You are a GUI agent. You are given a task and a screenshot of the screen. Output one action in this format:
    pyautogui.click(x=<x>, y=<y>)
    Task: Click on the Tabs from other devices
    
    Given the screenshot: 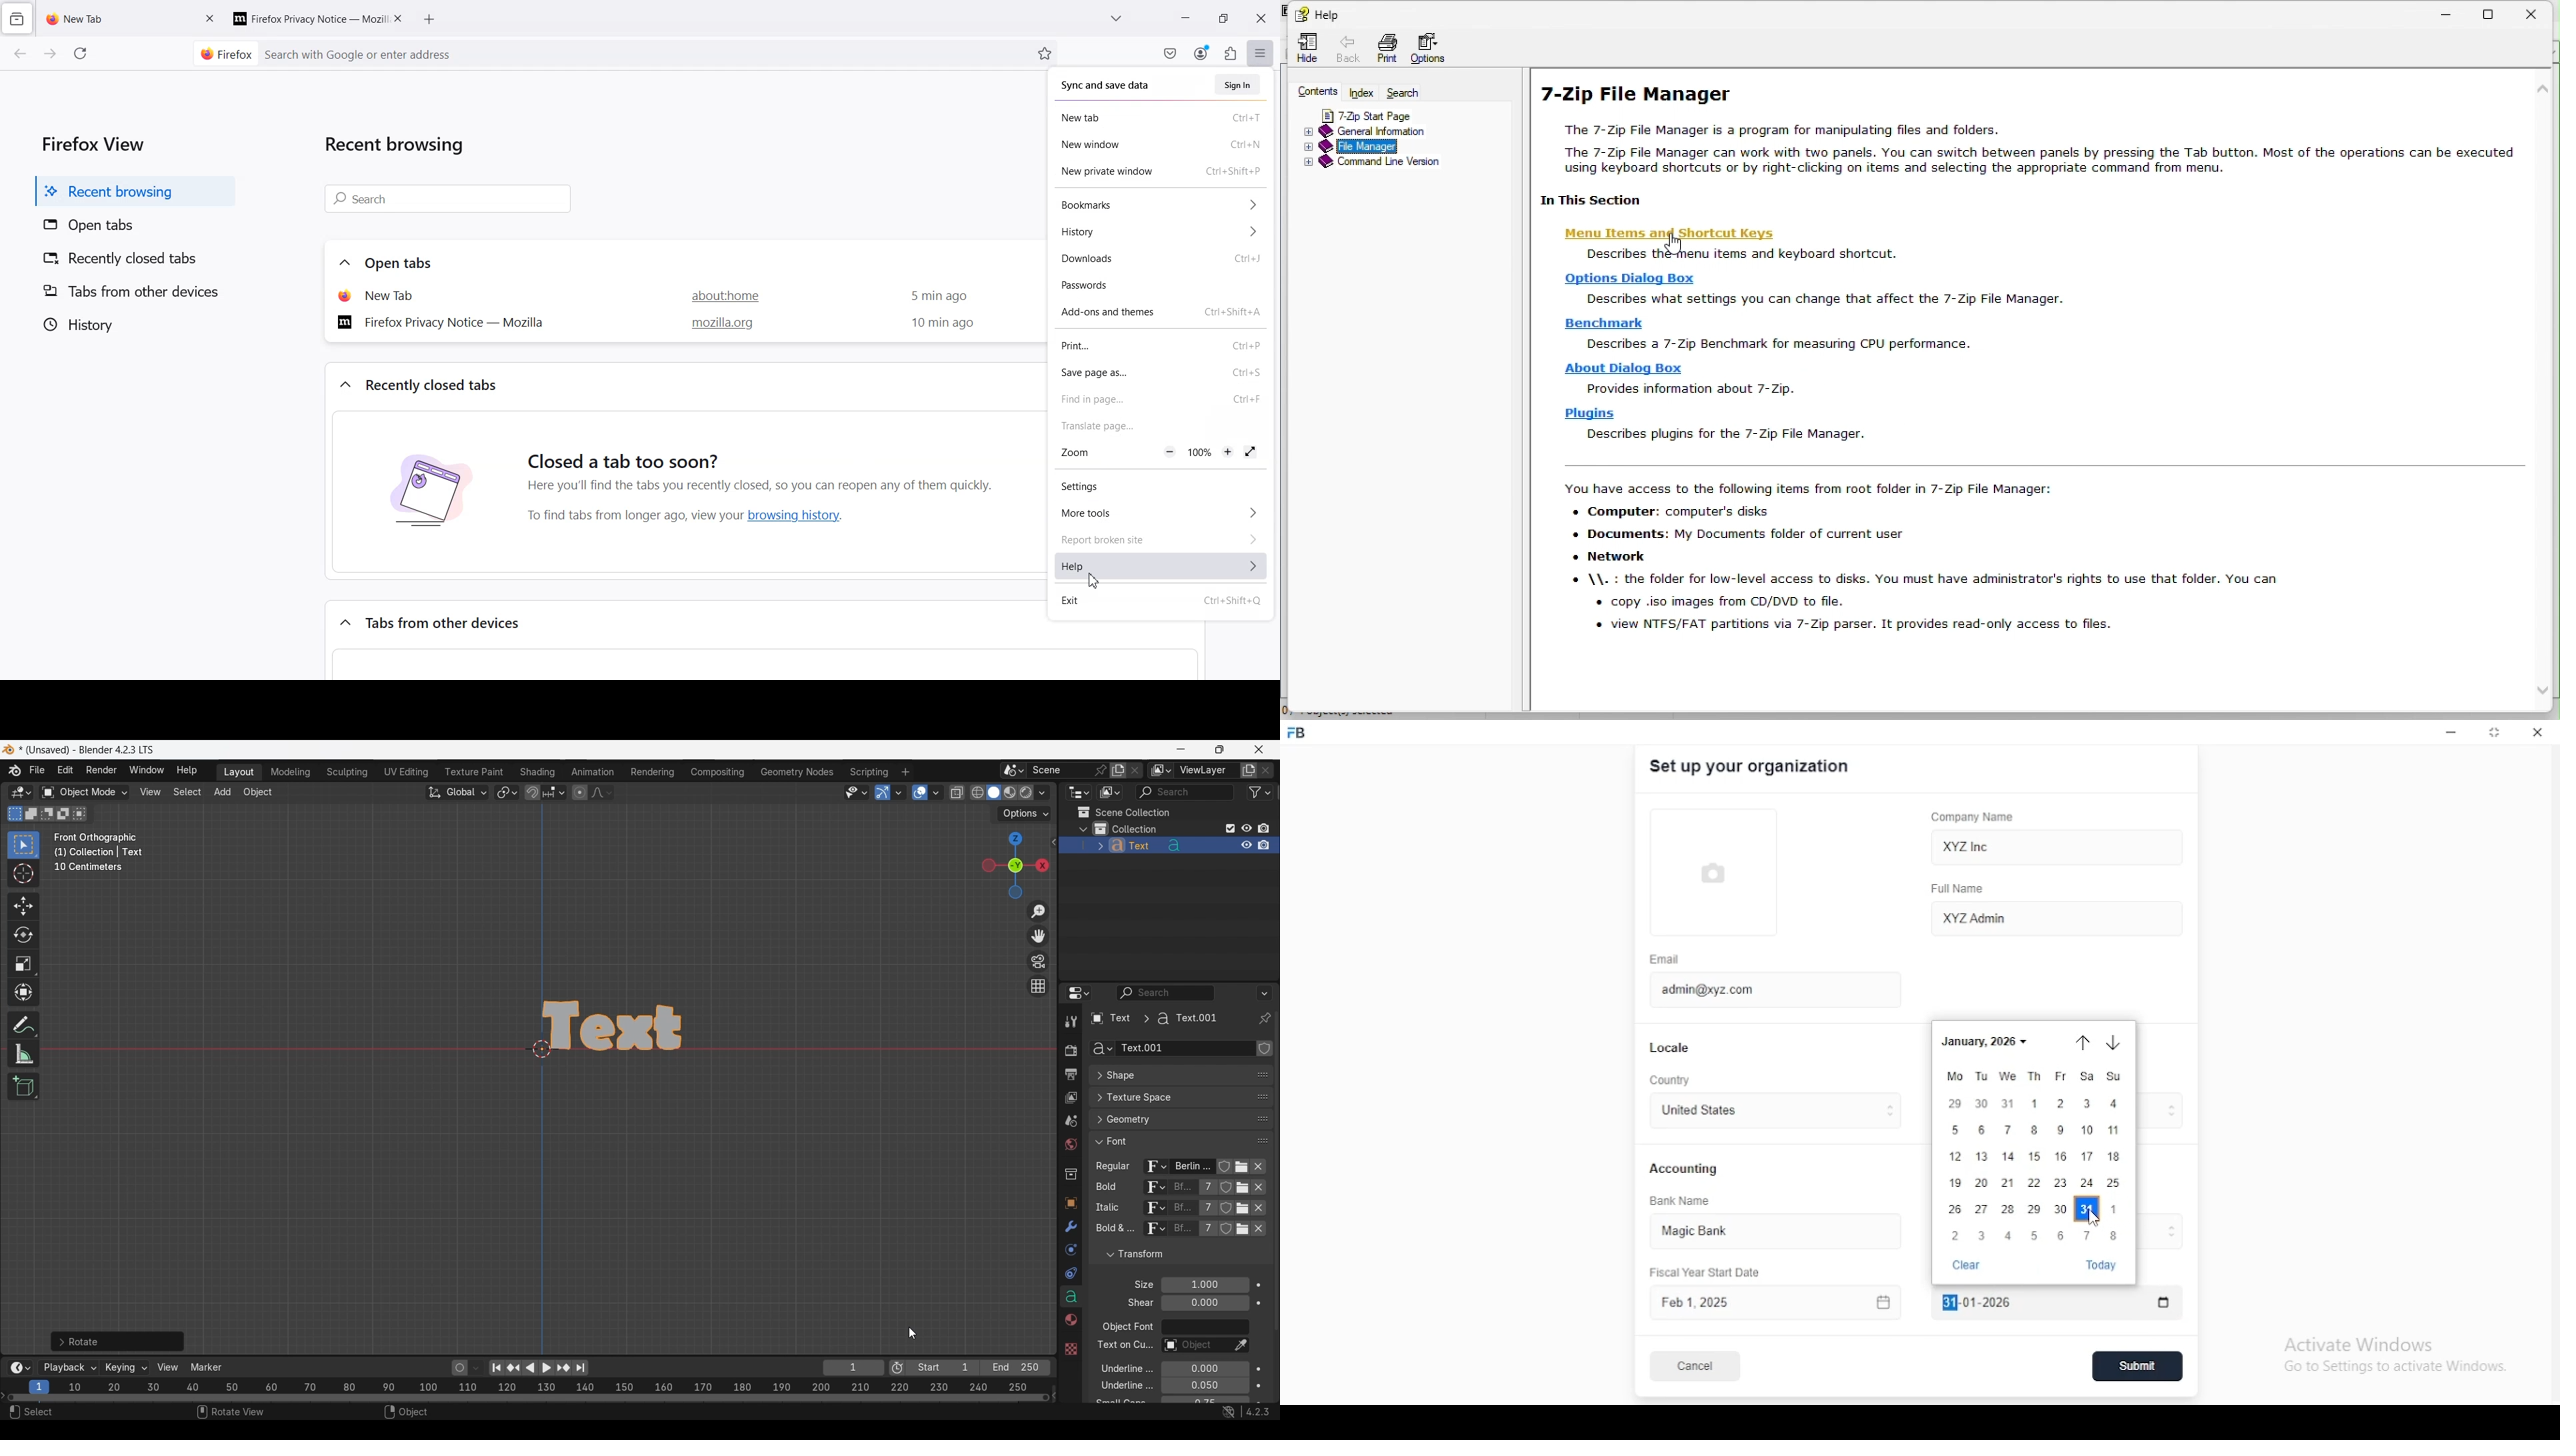 What is the action you would take?
    pyautogui.click(x=131, y=291)
    